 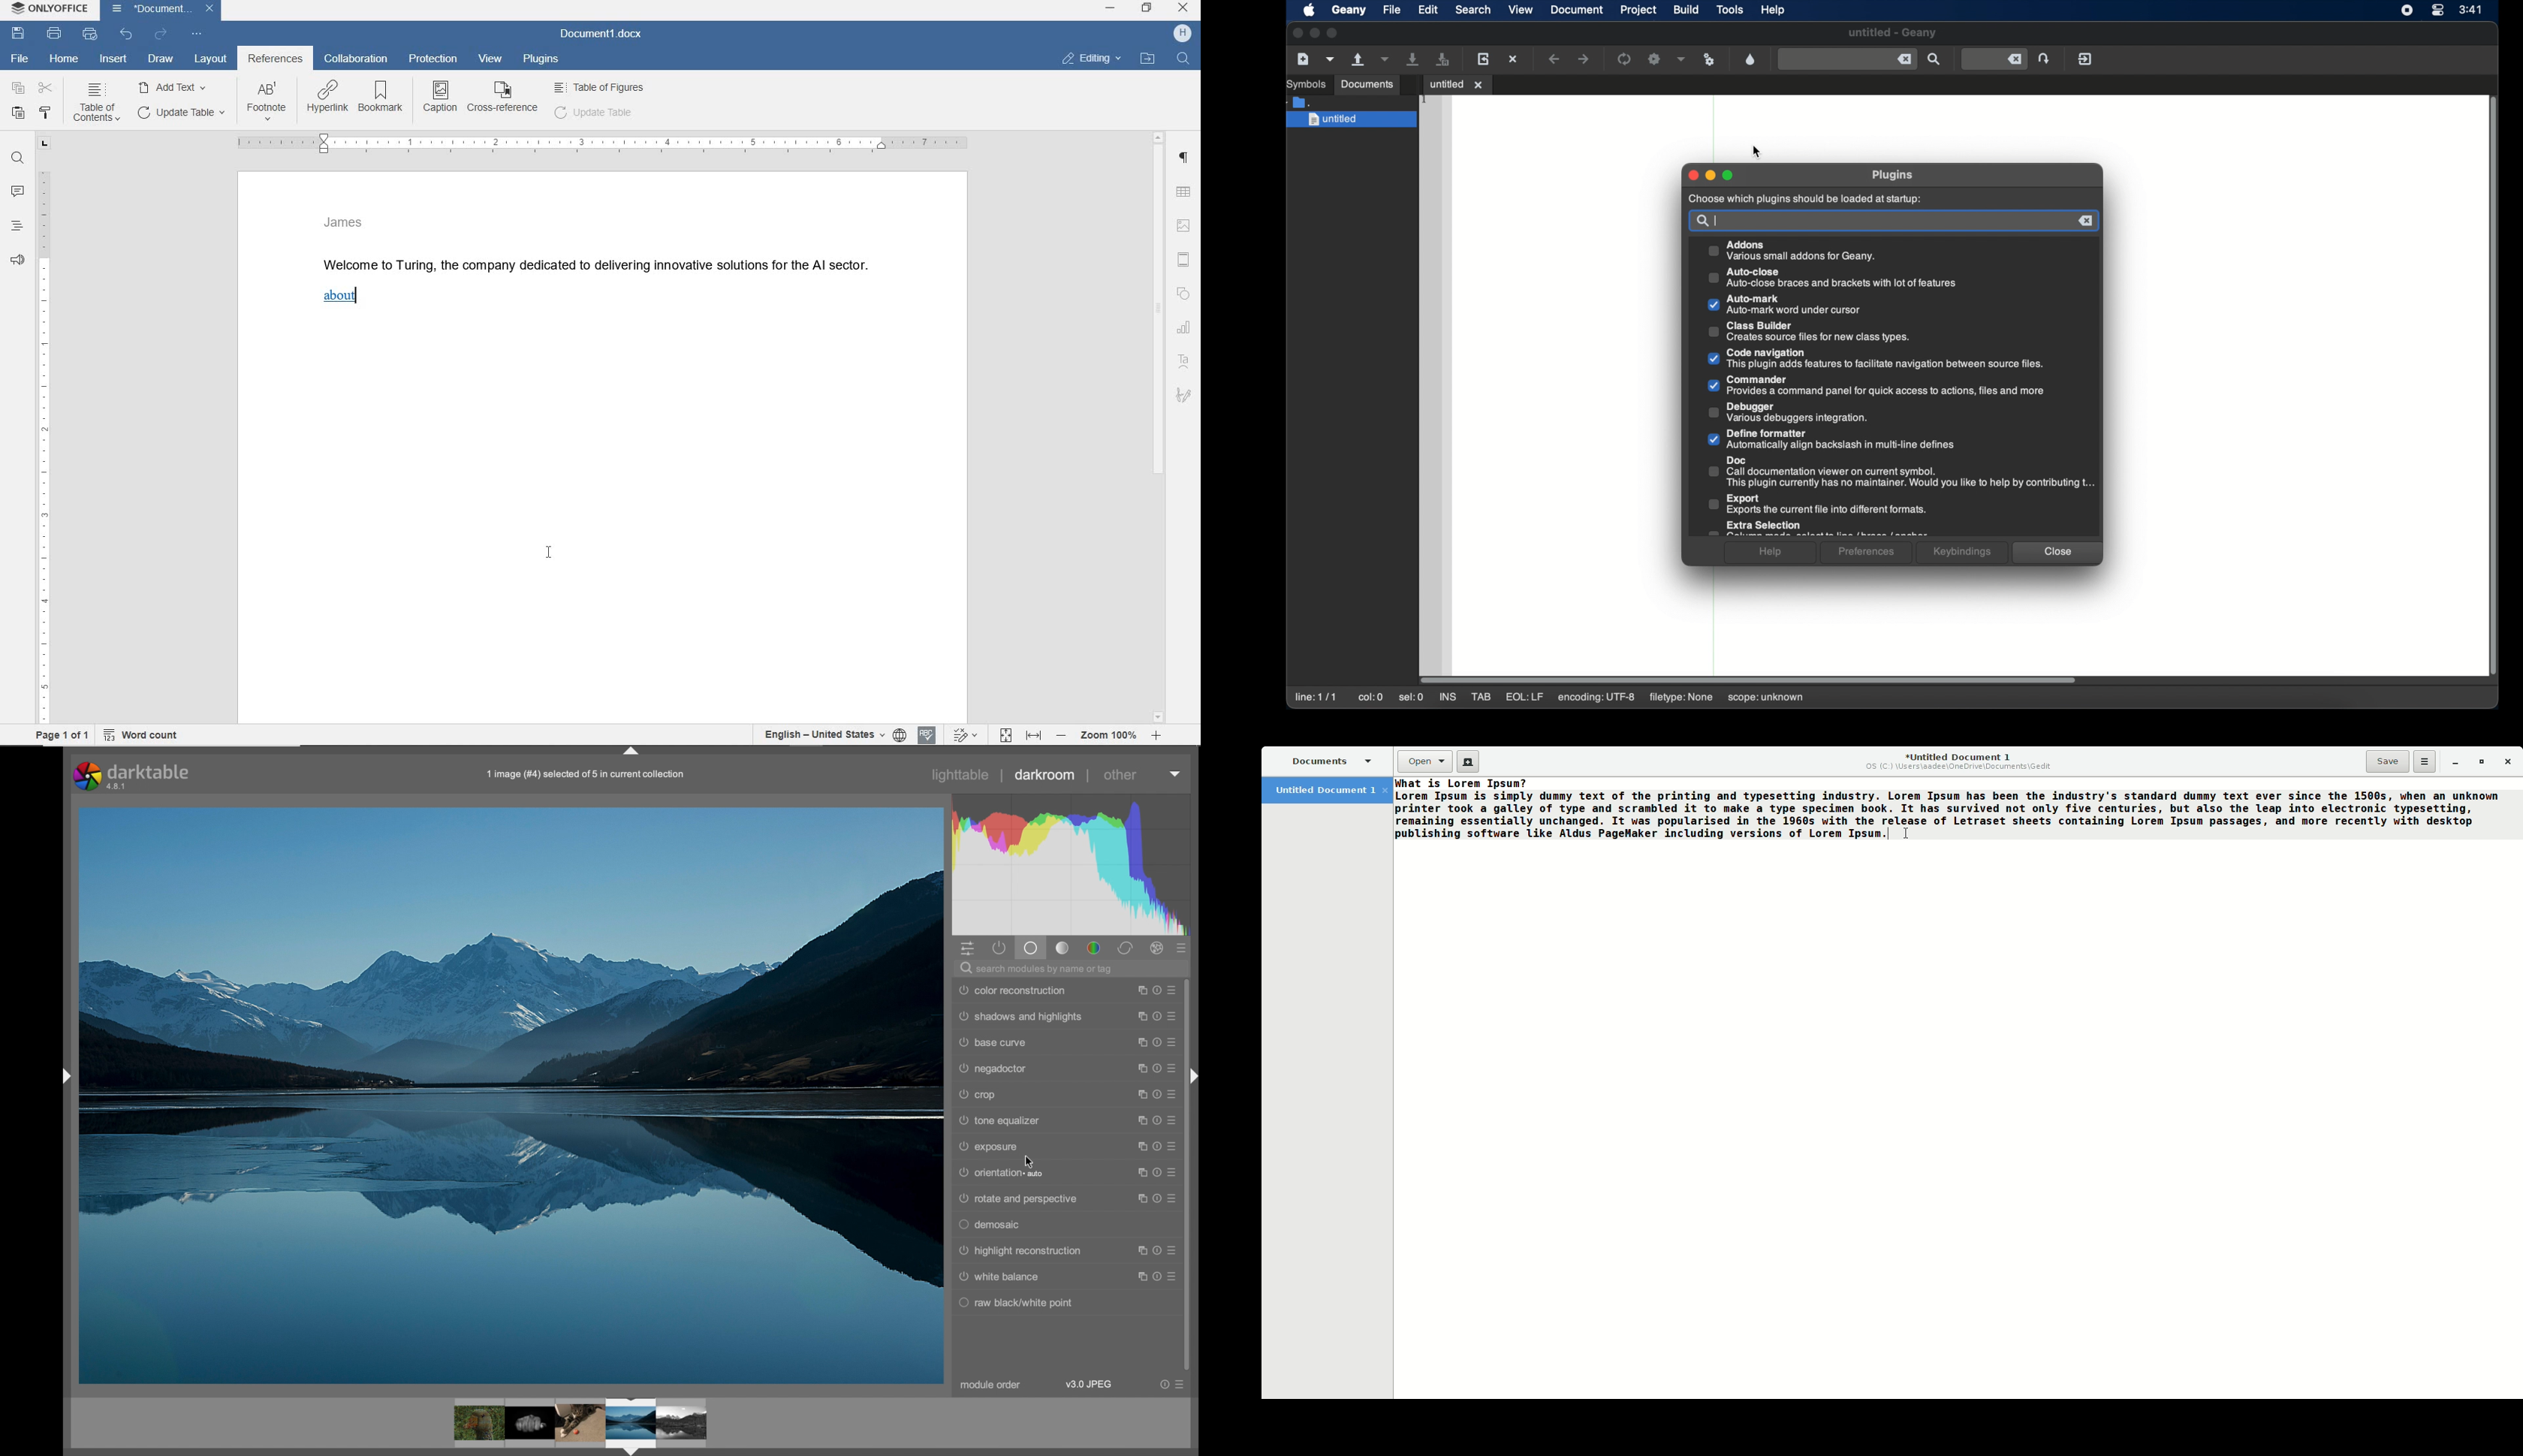 What do you see at coordinates (1909, 831) in the screenshot?
I see `Cursor` at bounding box center [1909, 831].